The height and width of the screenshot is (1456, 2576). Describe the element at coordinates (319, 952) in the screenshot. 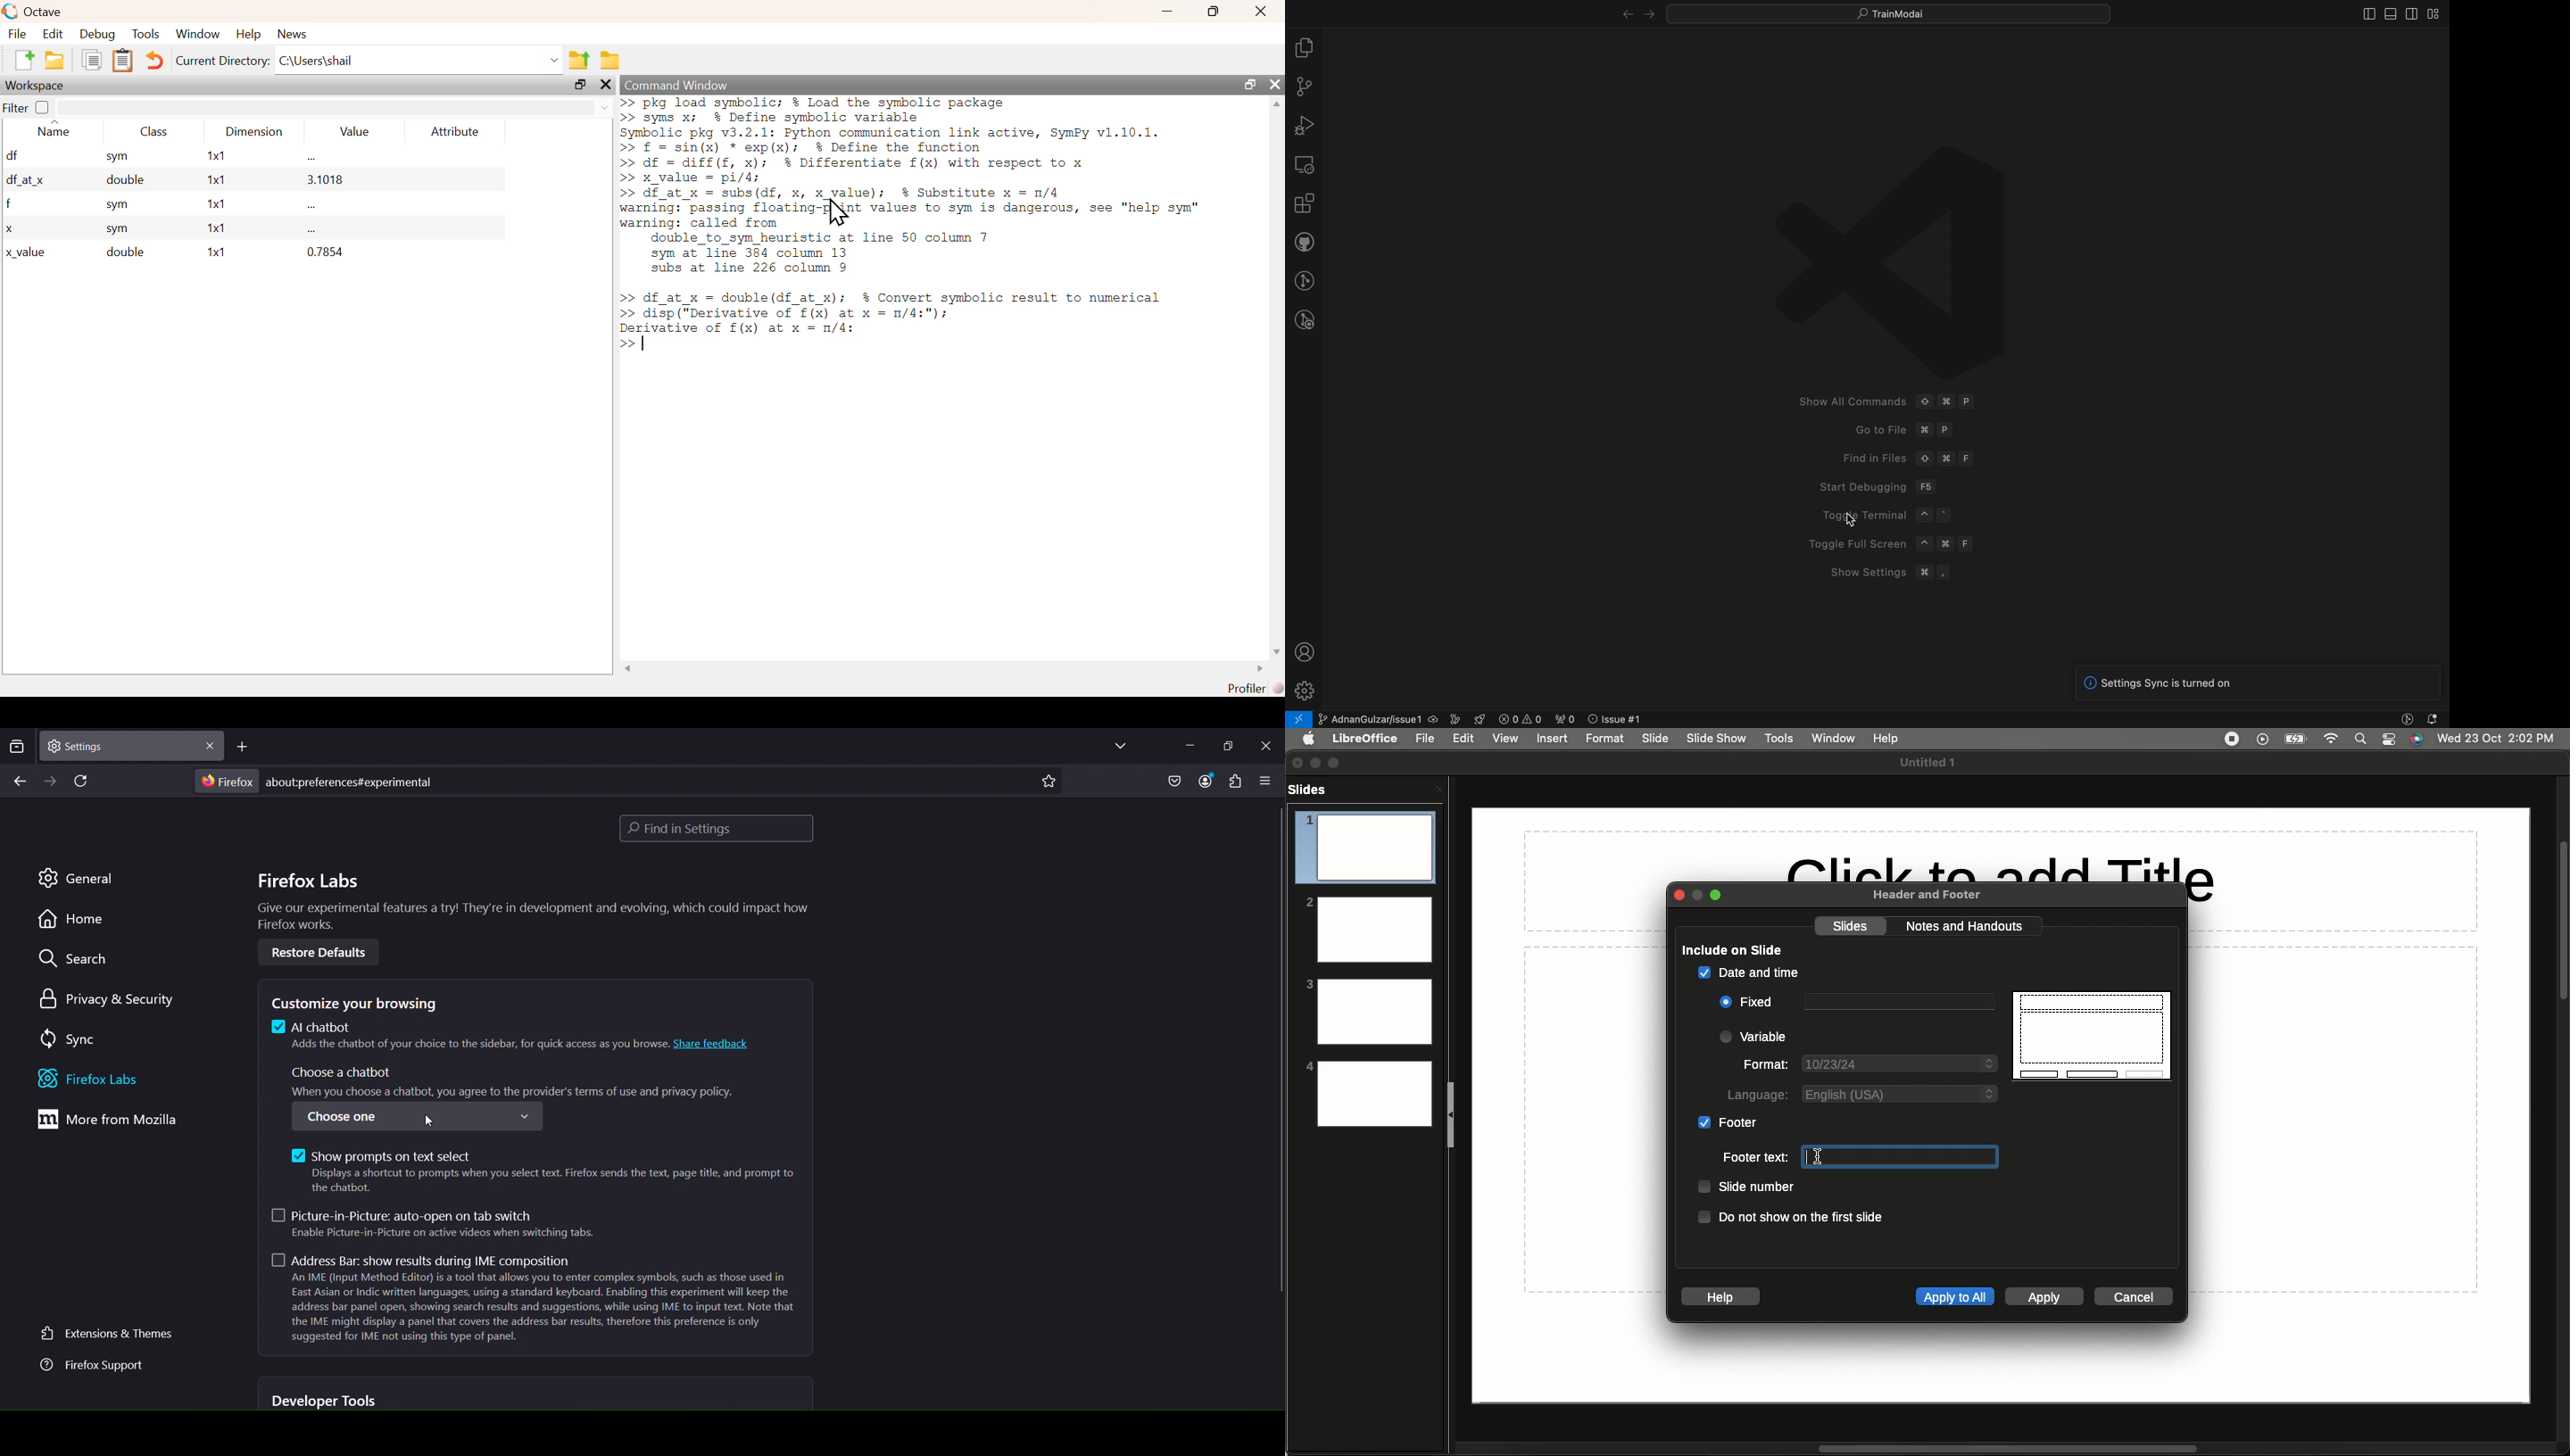

I see `restore defaults` at that location.